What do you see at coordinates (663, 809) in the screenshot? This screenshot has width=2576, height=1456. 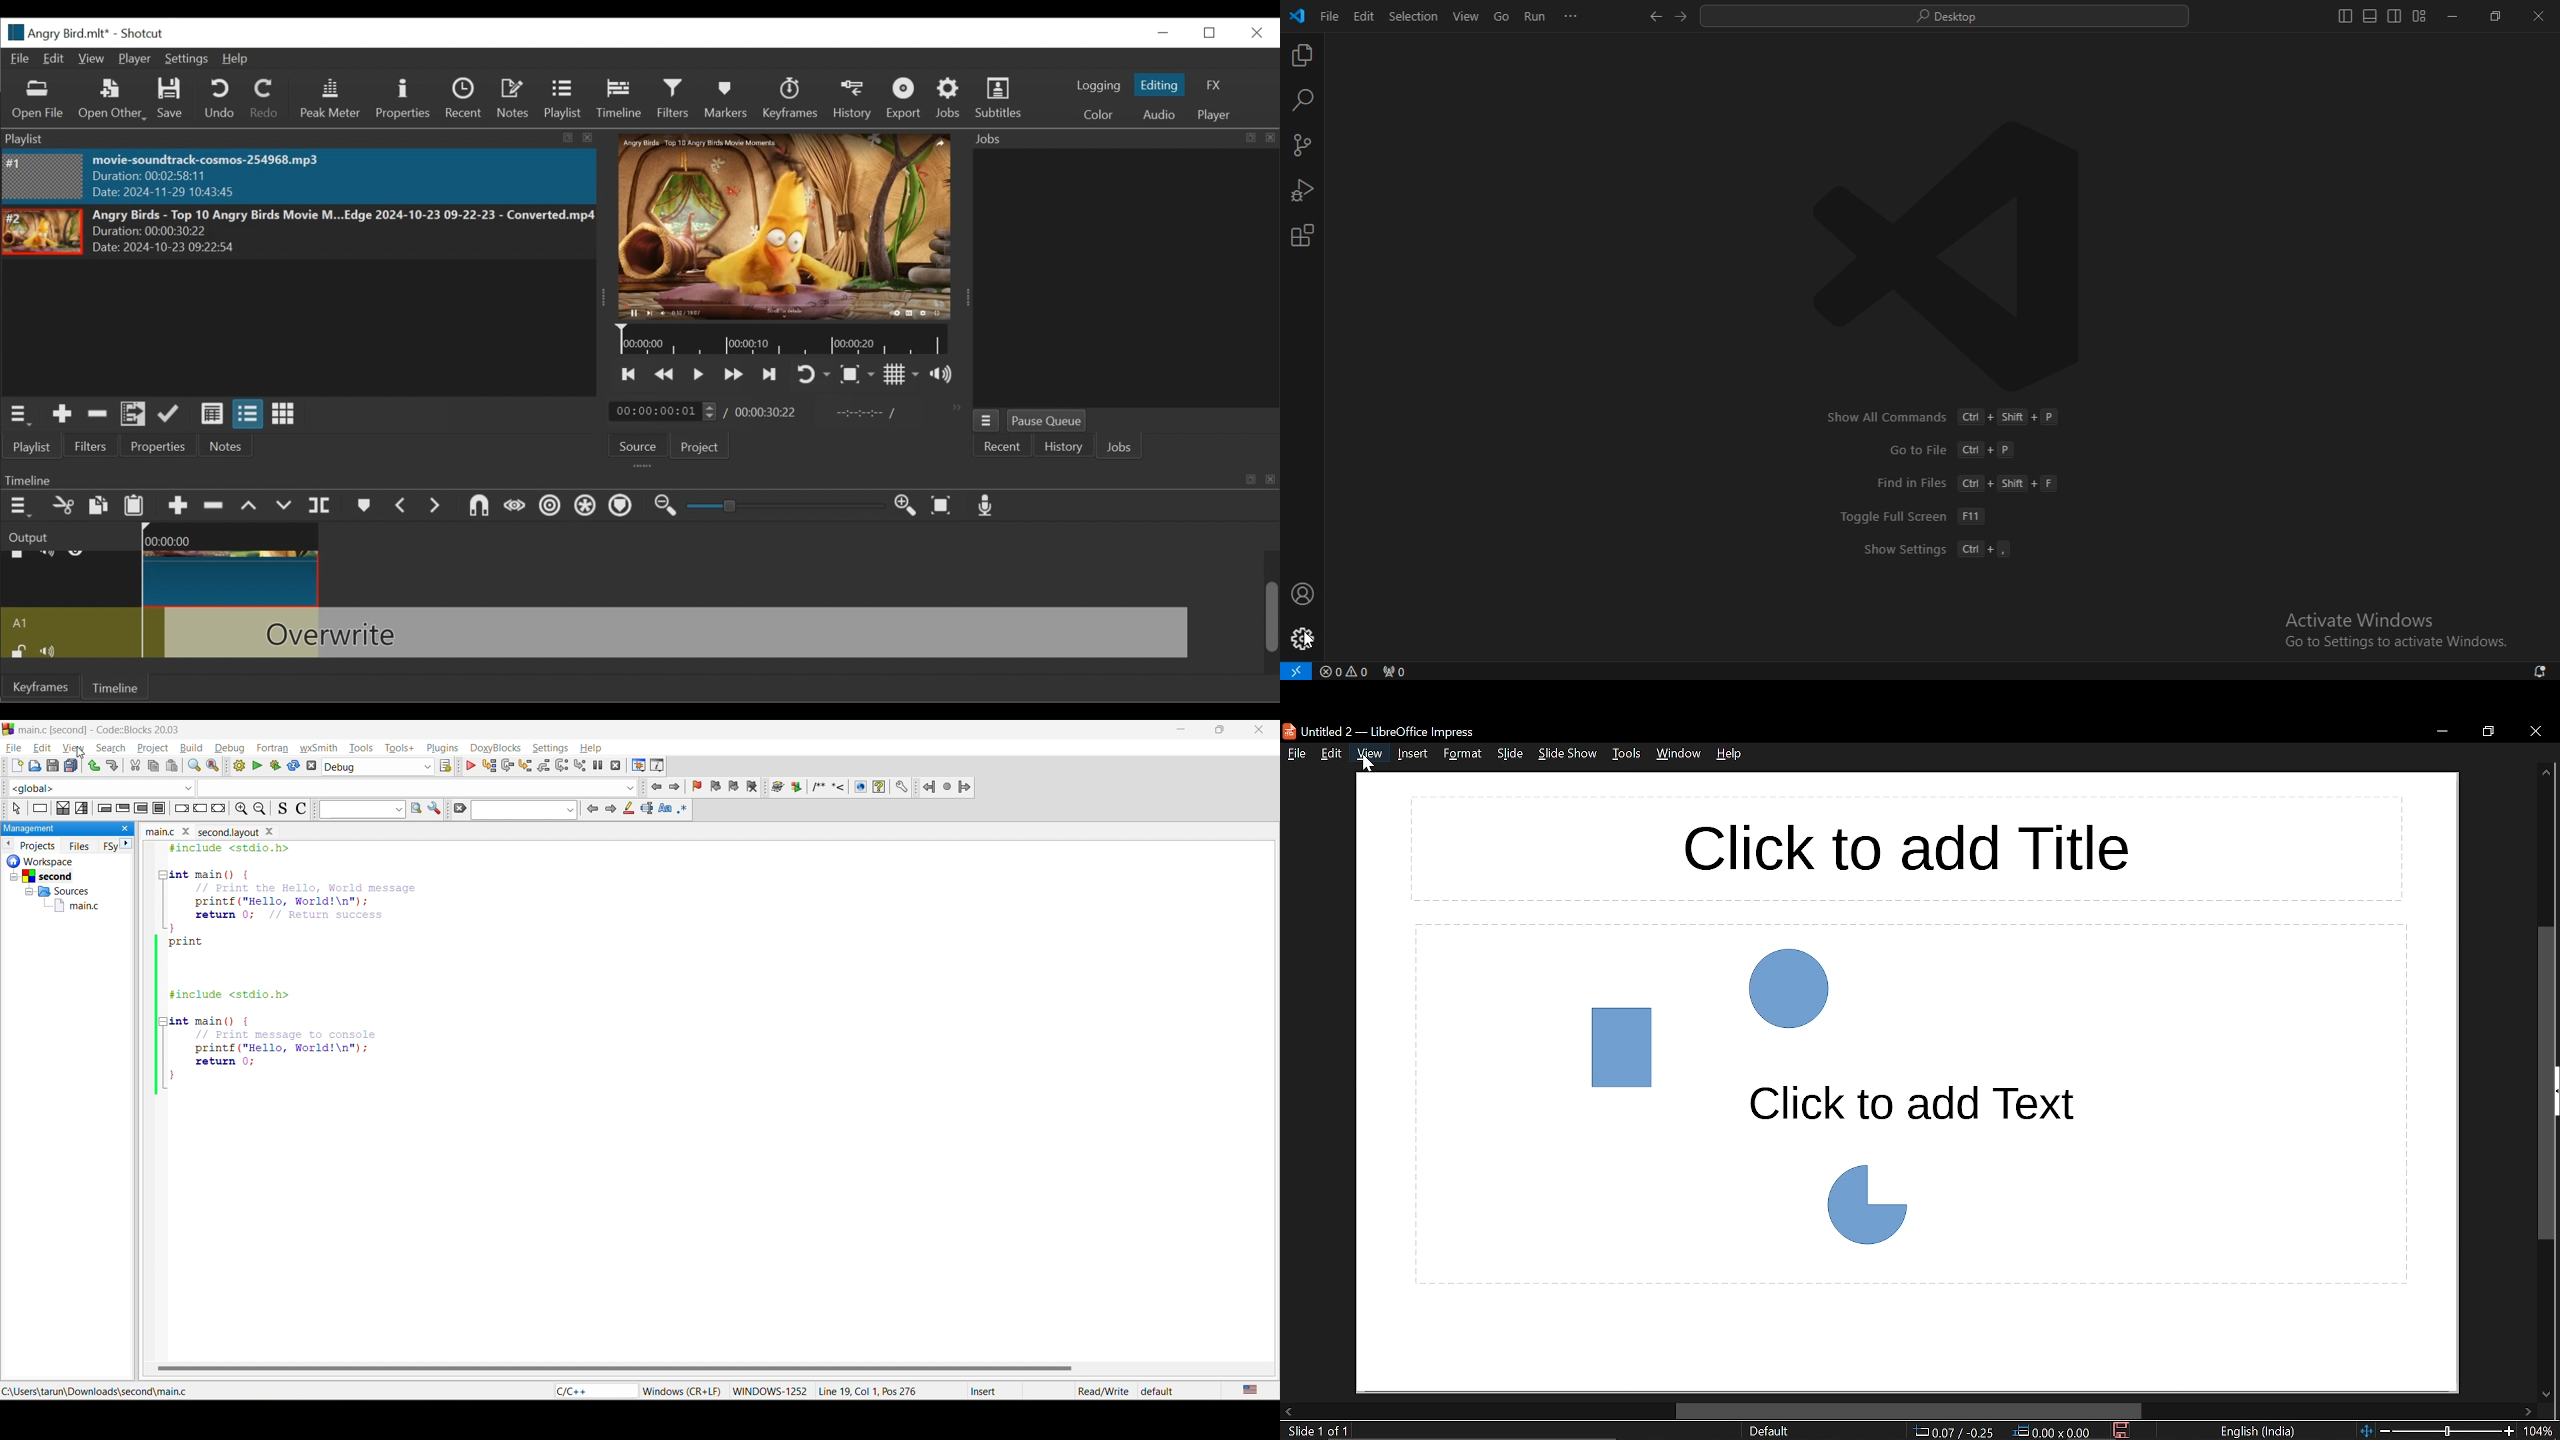 I see `match case` at bounding box center [663, 809].